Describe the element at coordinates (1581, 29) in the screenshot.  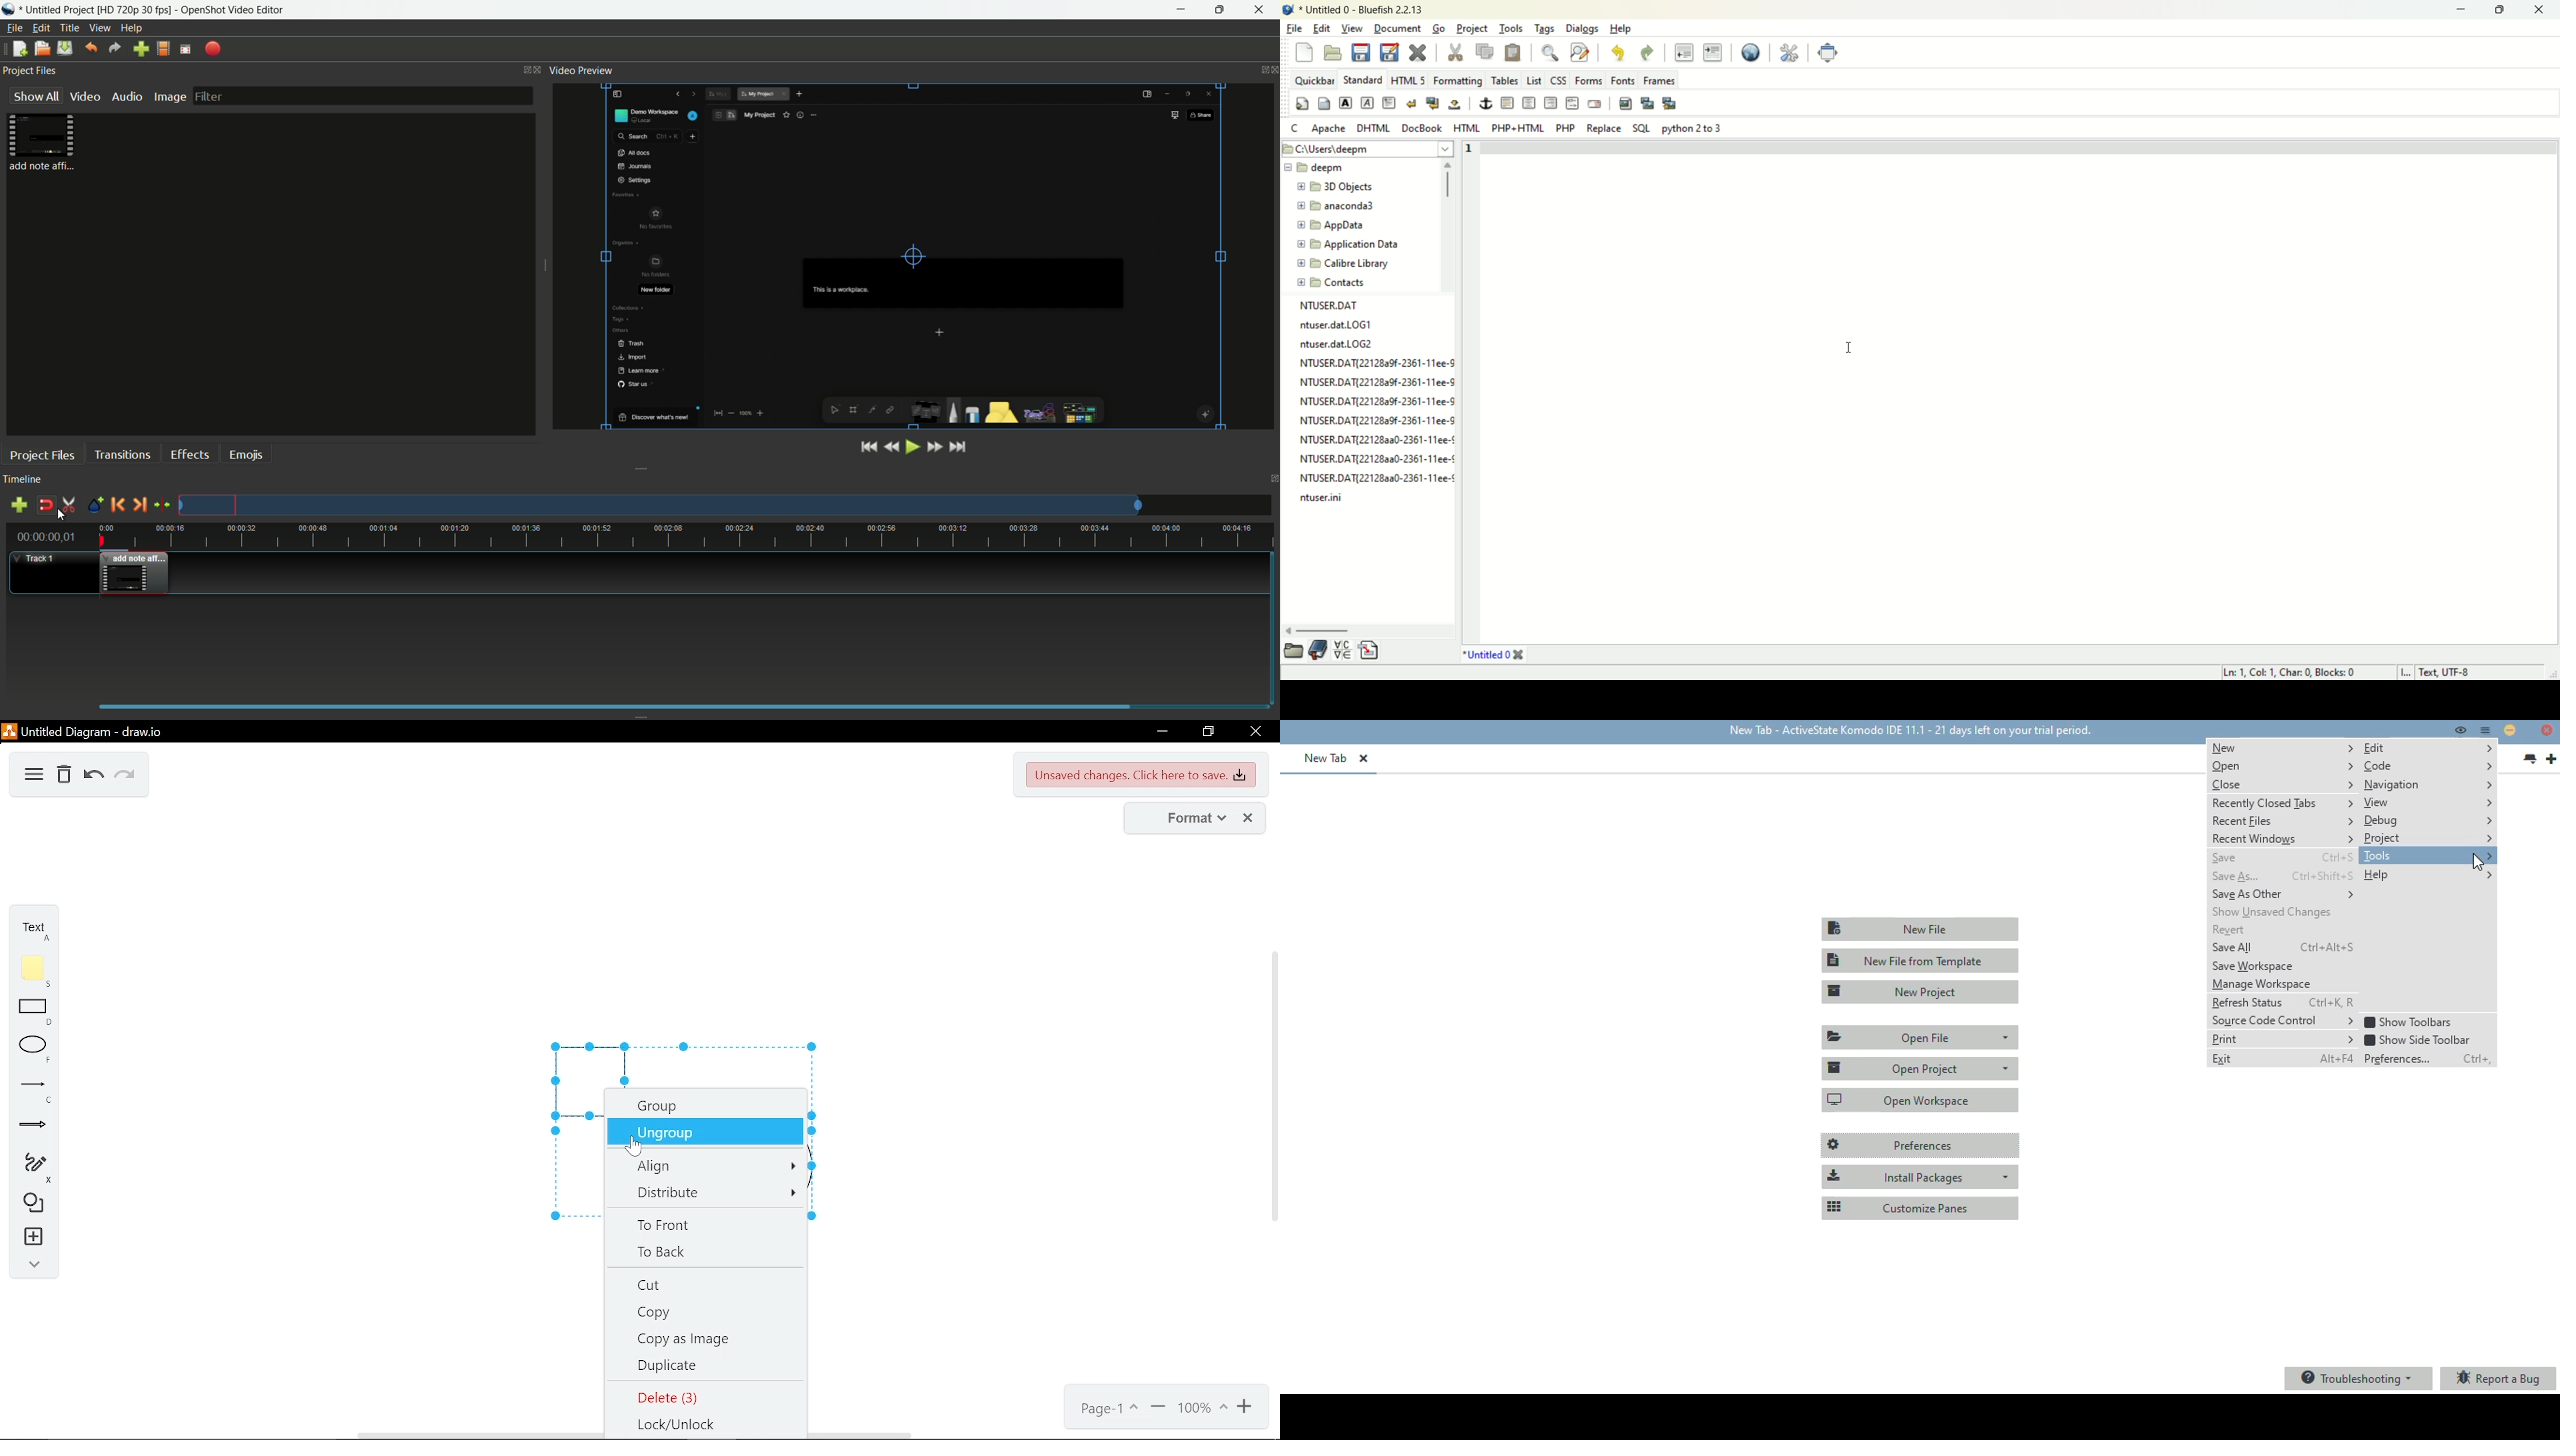
I see `dialogs` at that location.